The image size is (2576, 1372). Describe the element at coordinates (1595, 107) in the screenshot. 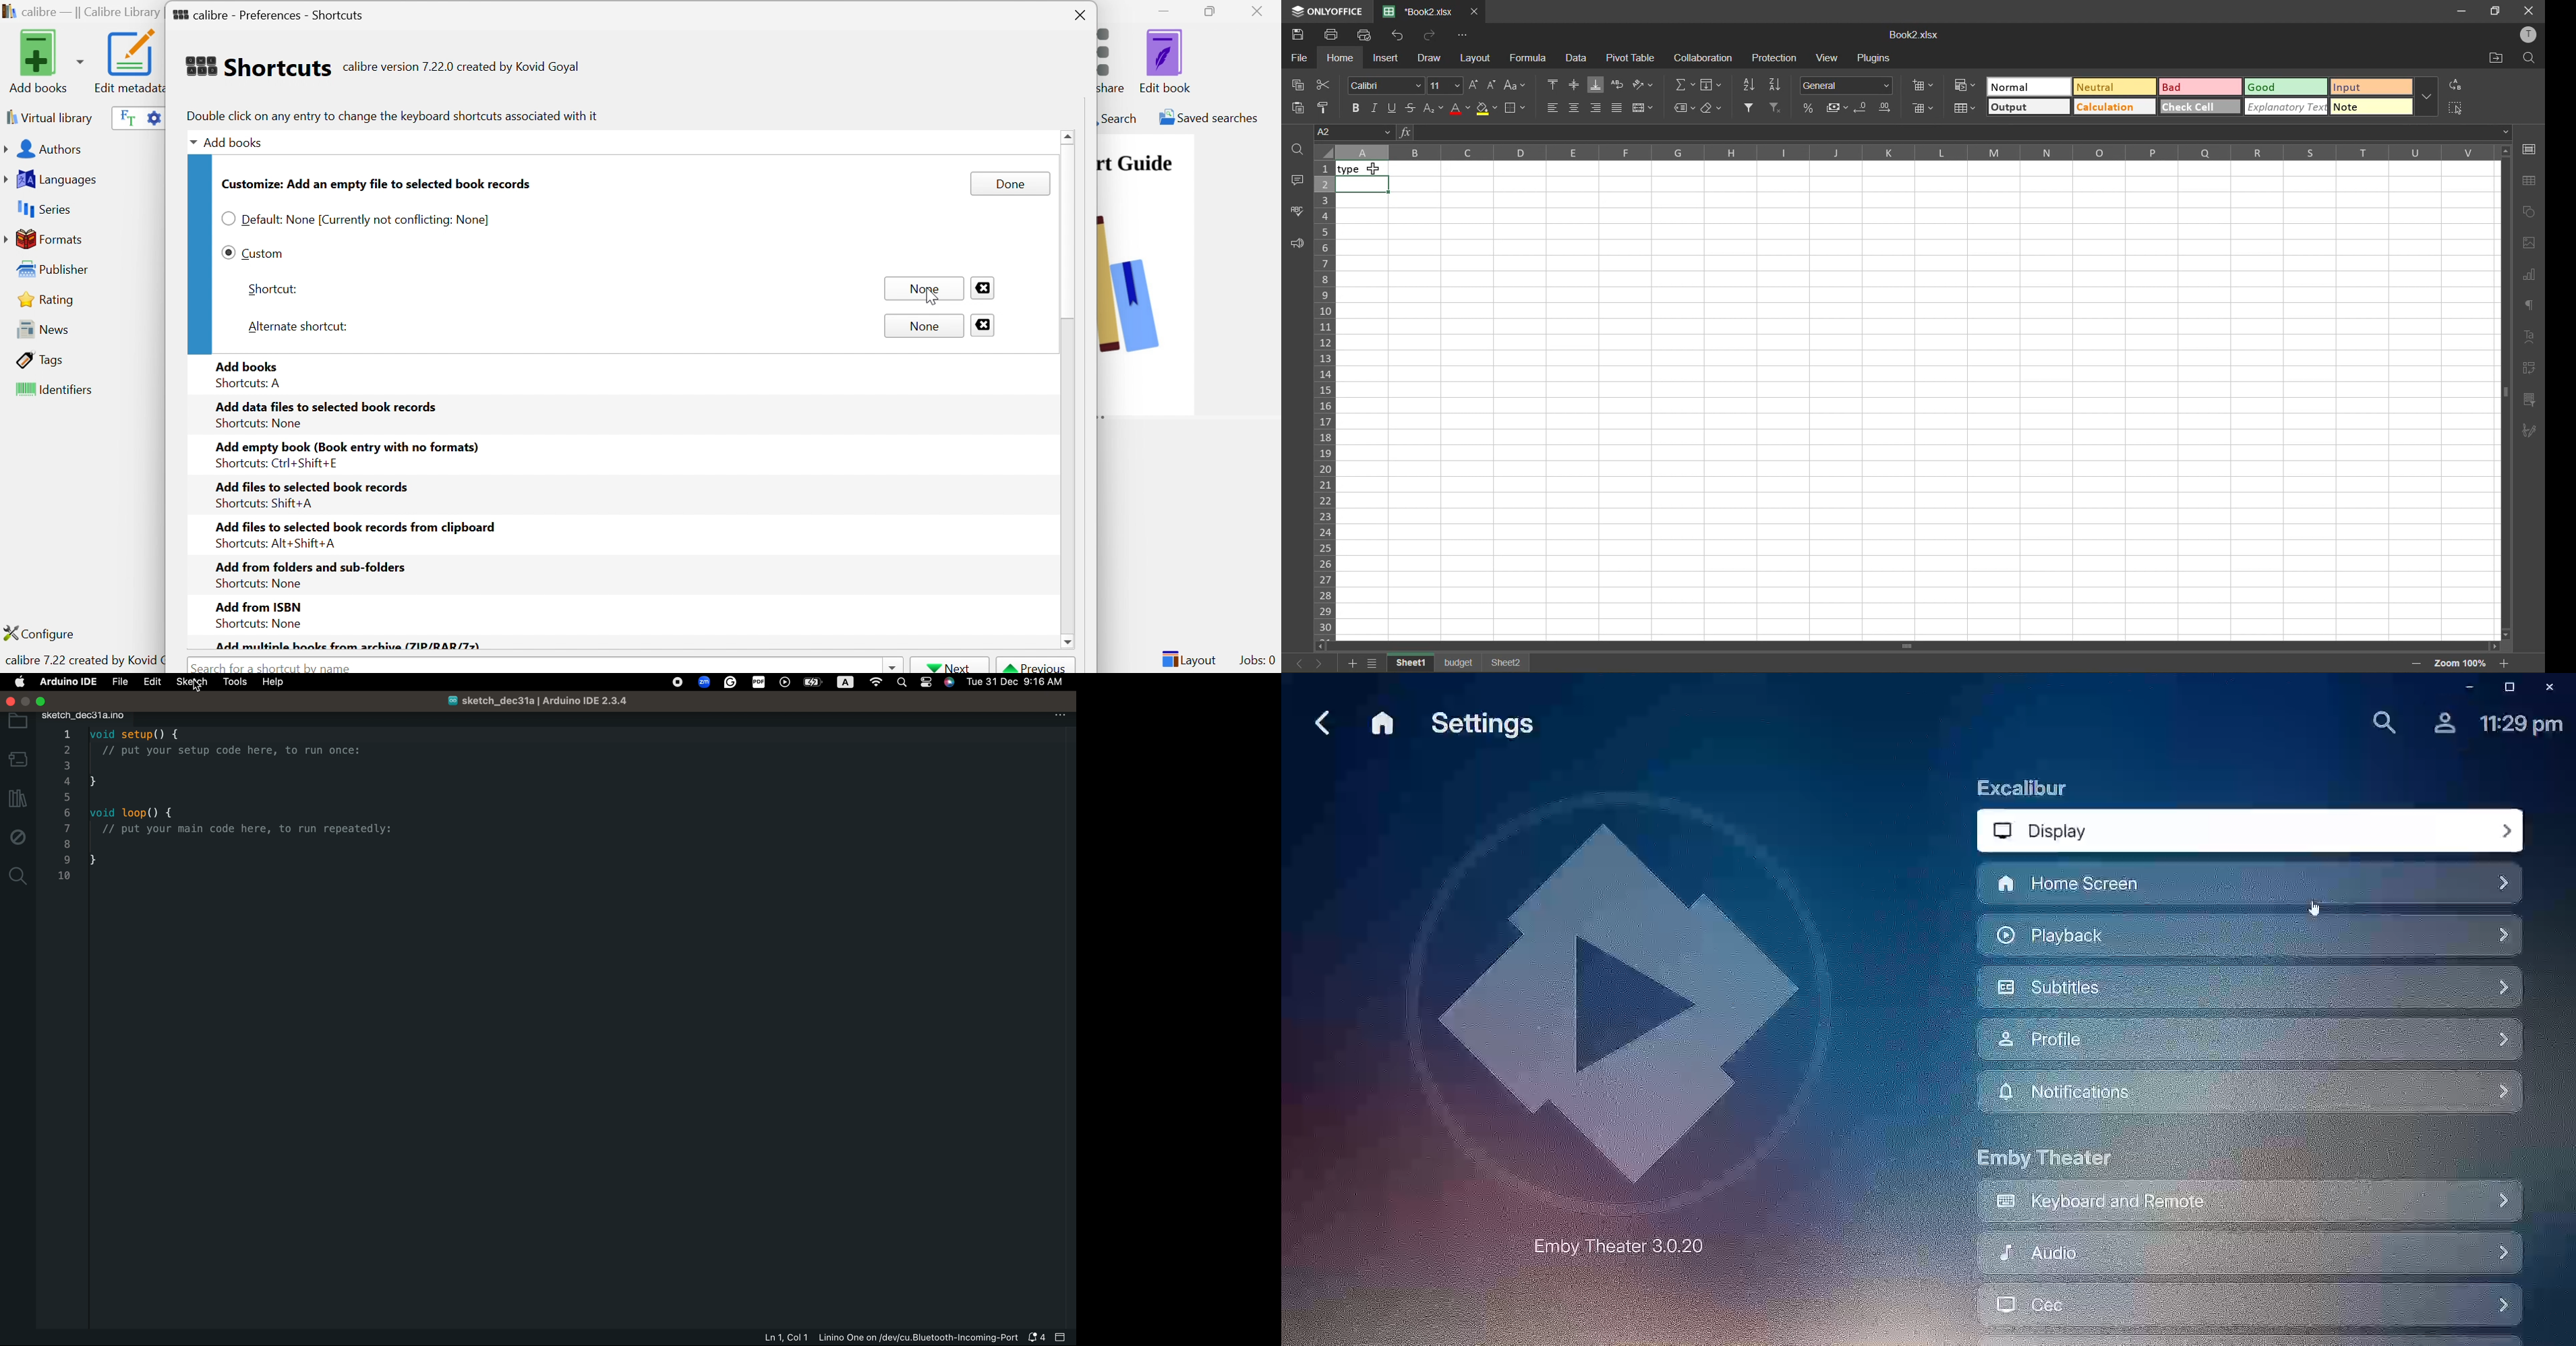

I see `align right` at that location.